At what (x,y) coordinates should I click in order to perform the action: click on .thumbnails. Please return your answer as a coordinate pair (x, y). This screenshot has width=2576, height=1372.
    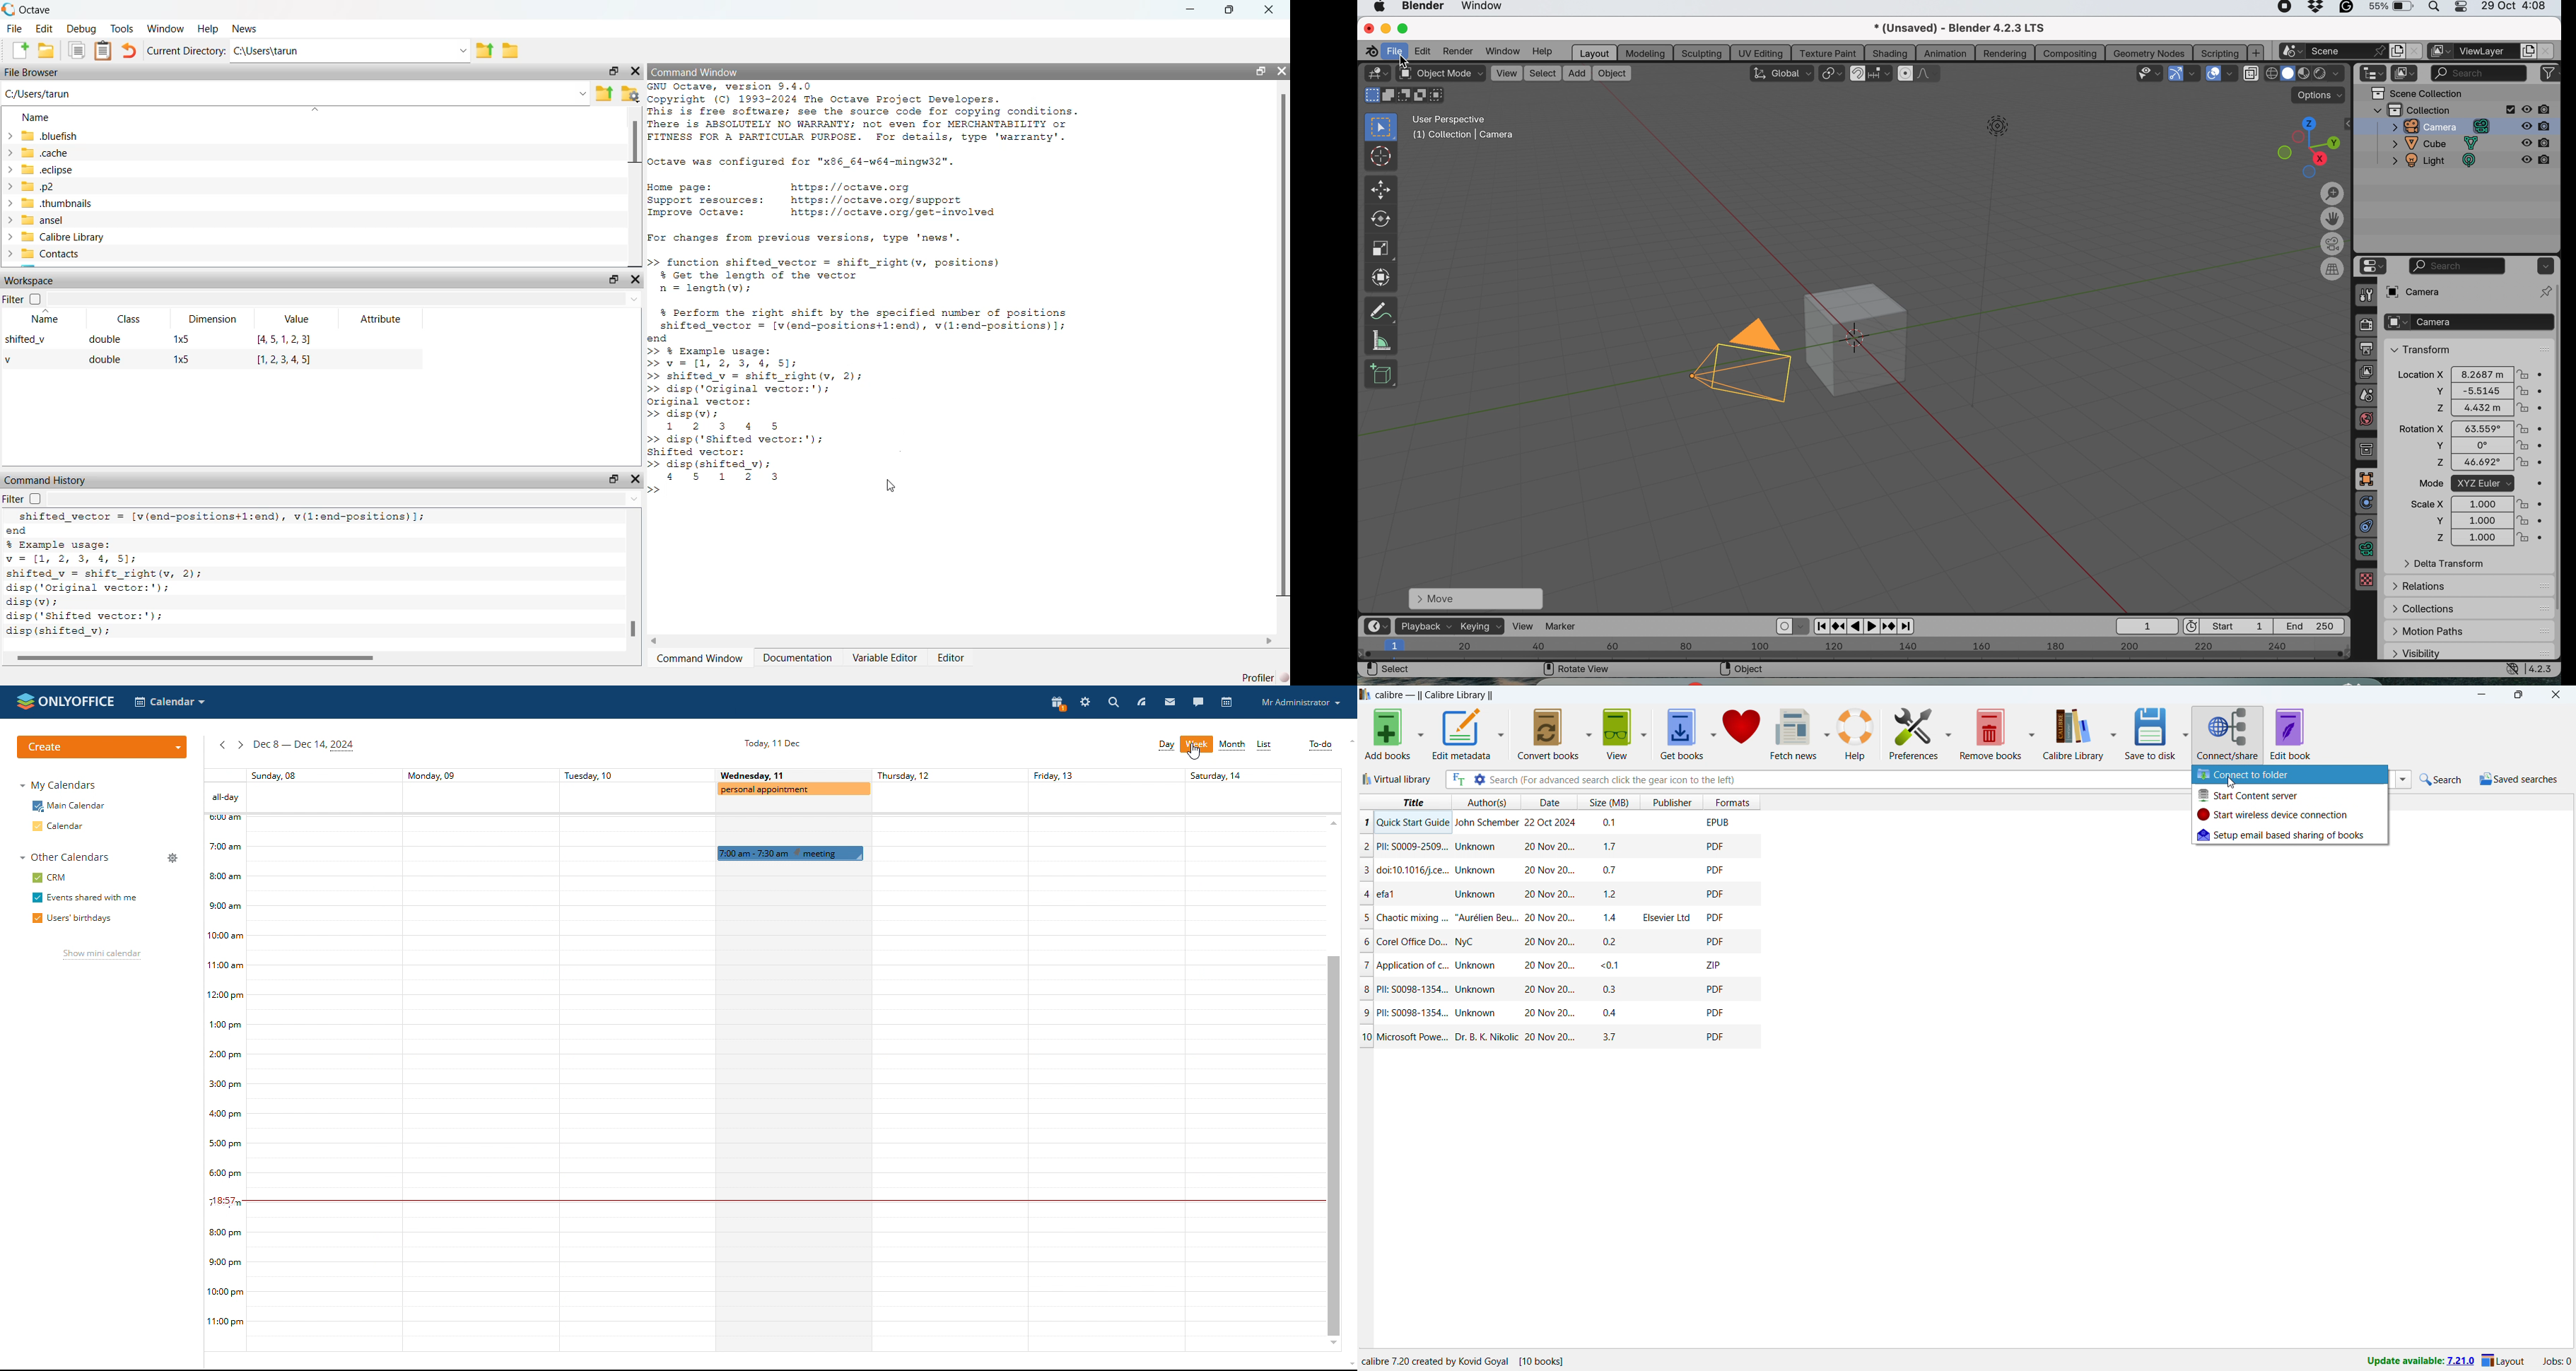
    Looking at the image, I should click on (101, 204).